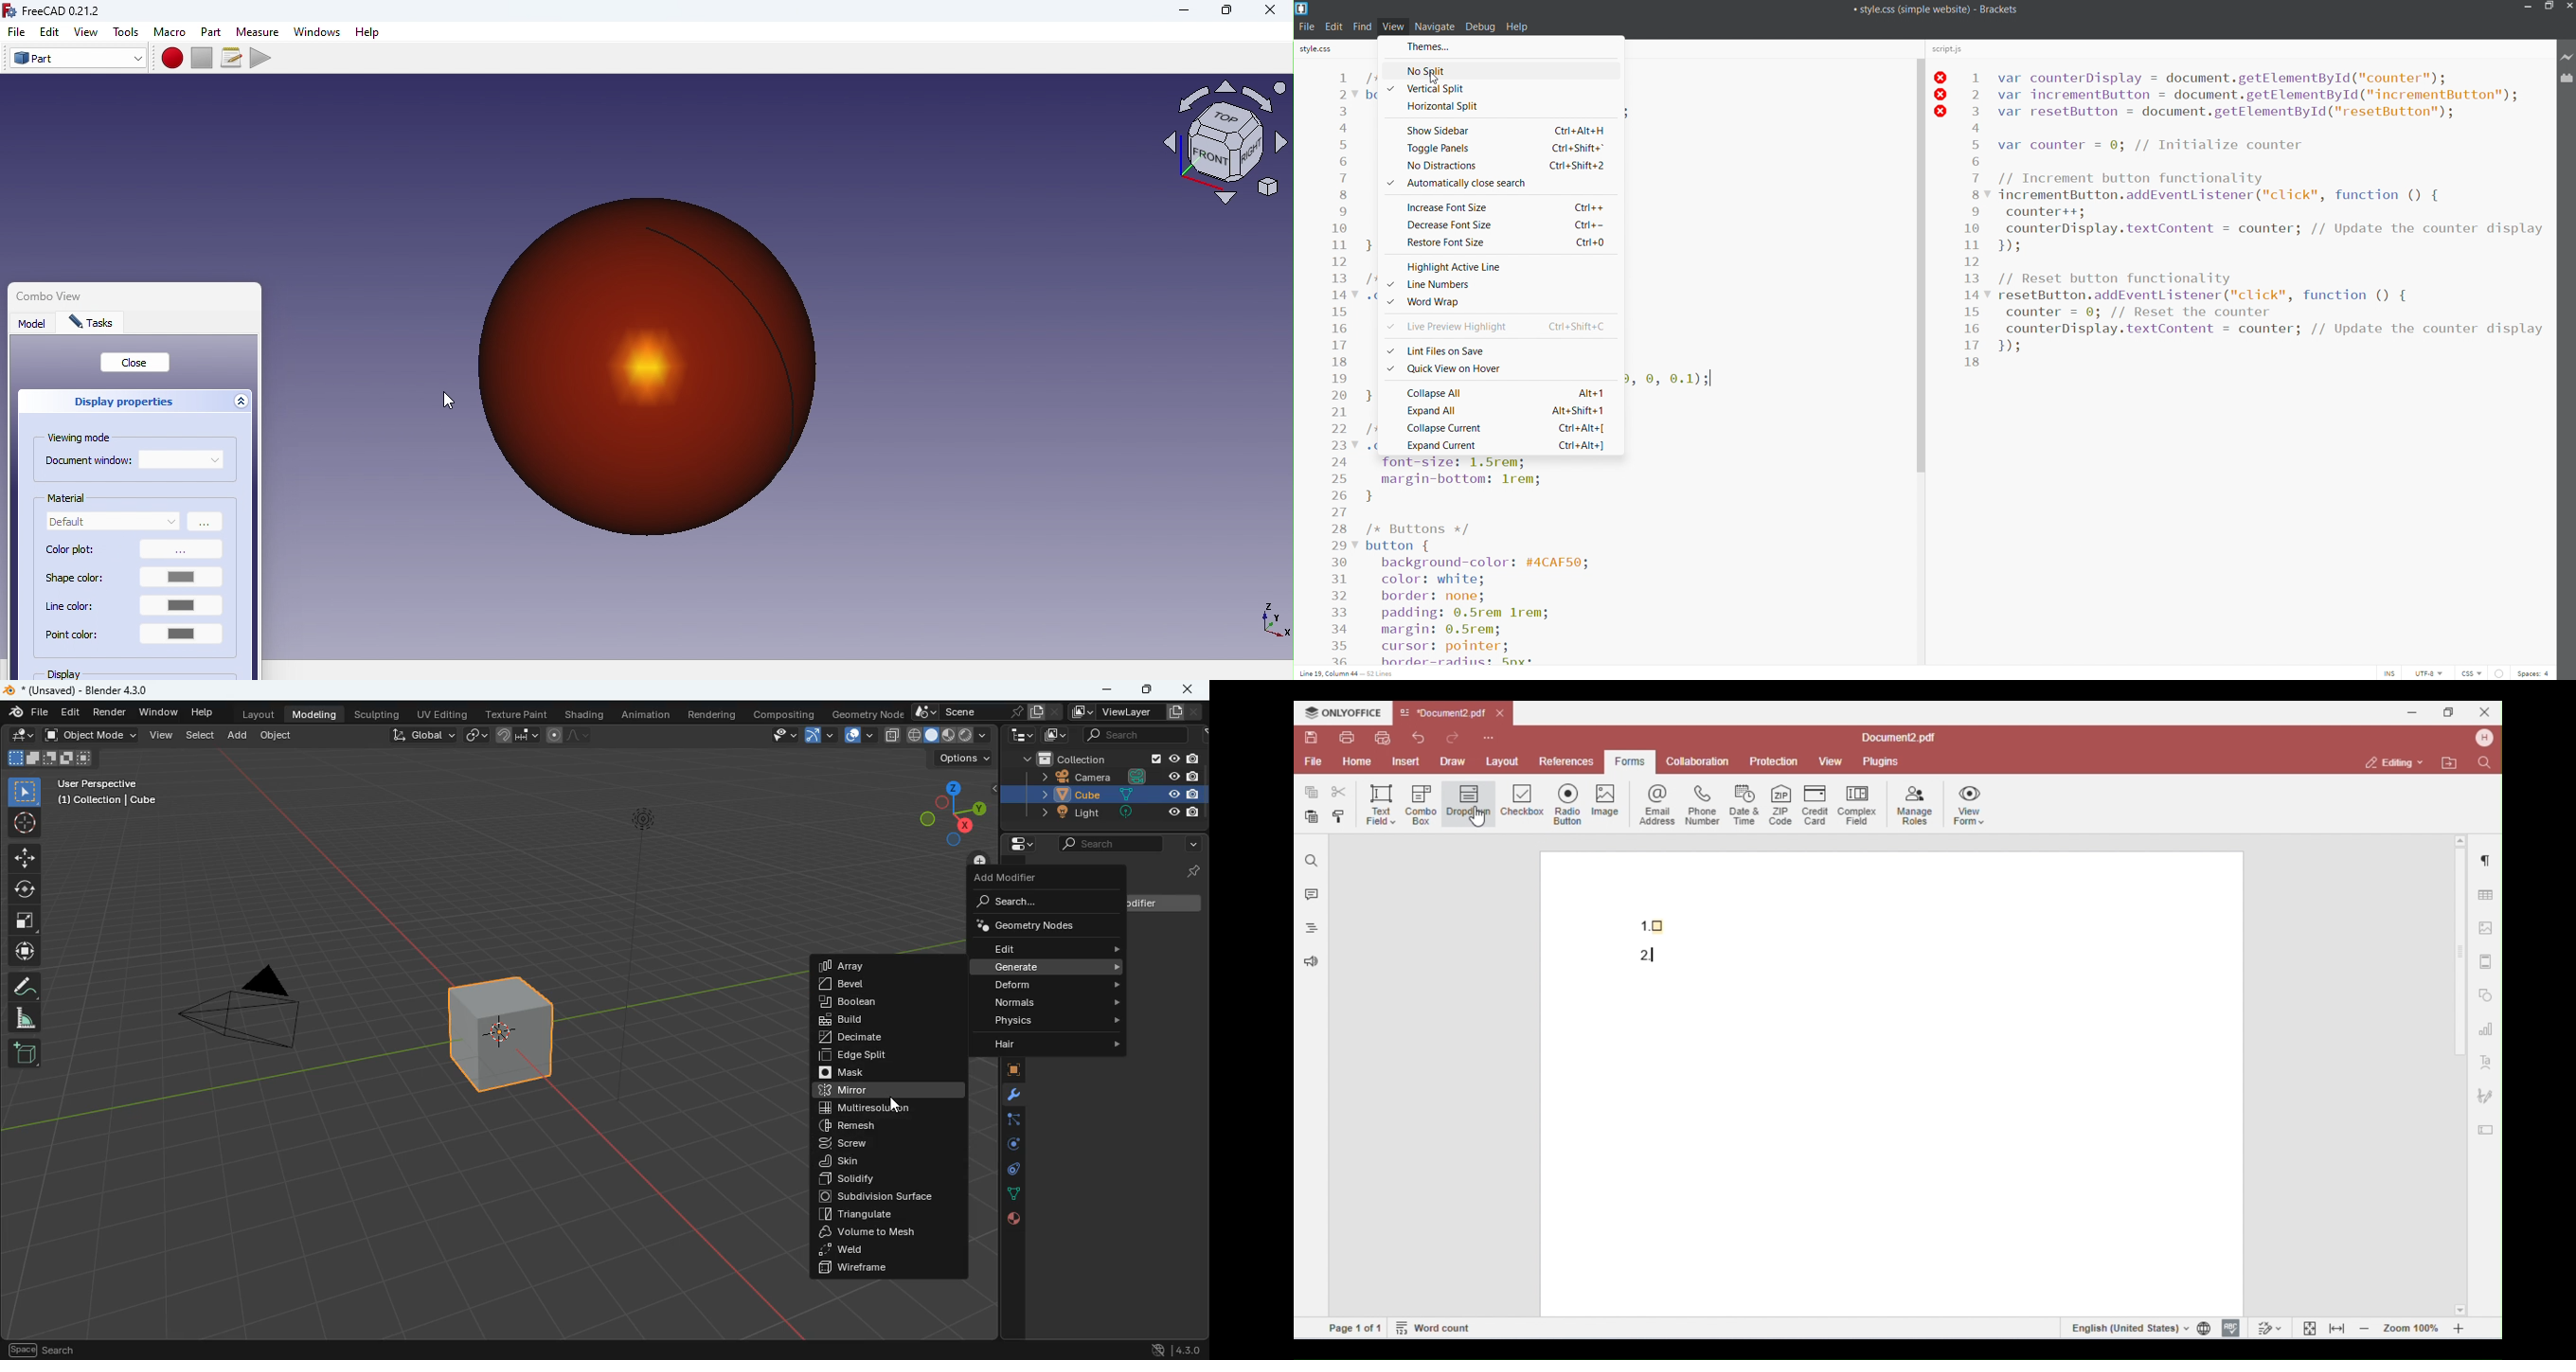 The width and height of the screenshot is (2576, 1372). I want to click on decimate, so click(886, 1037).